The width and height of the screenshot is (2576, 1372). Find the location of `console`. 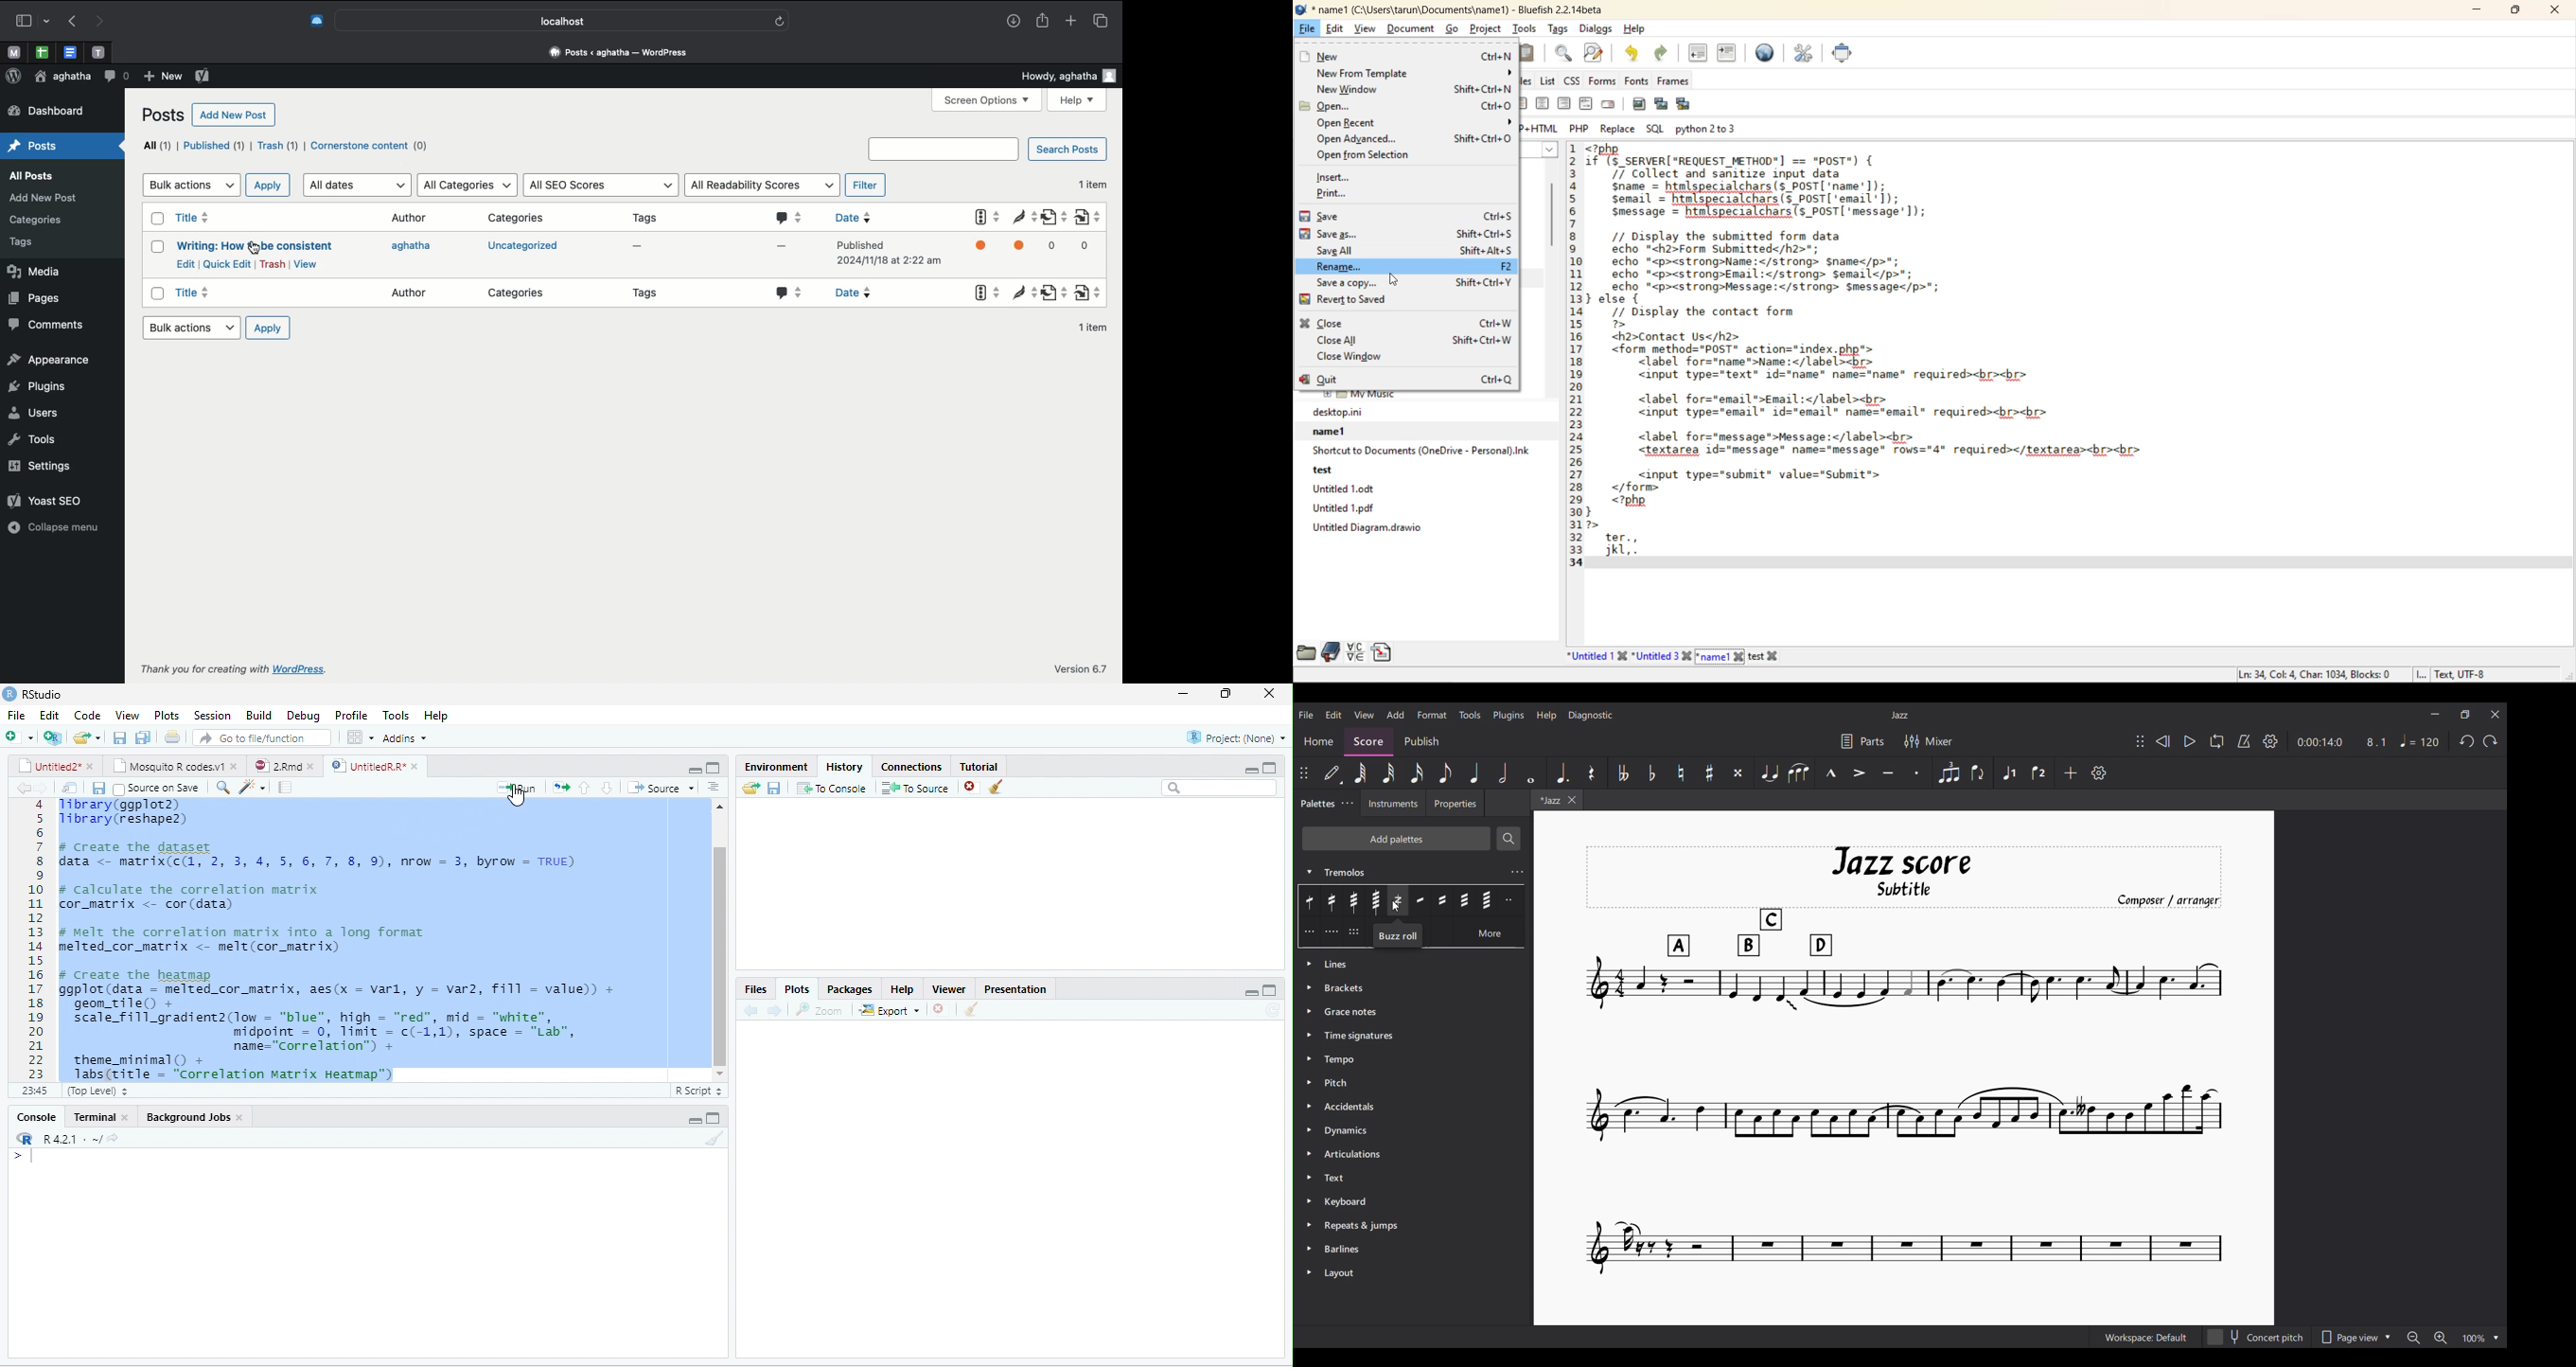

console is located at coordinates (31, 1117).